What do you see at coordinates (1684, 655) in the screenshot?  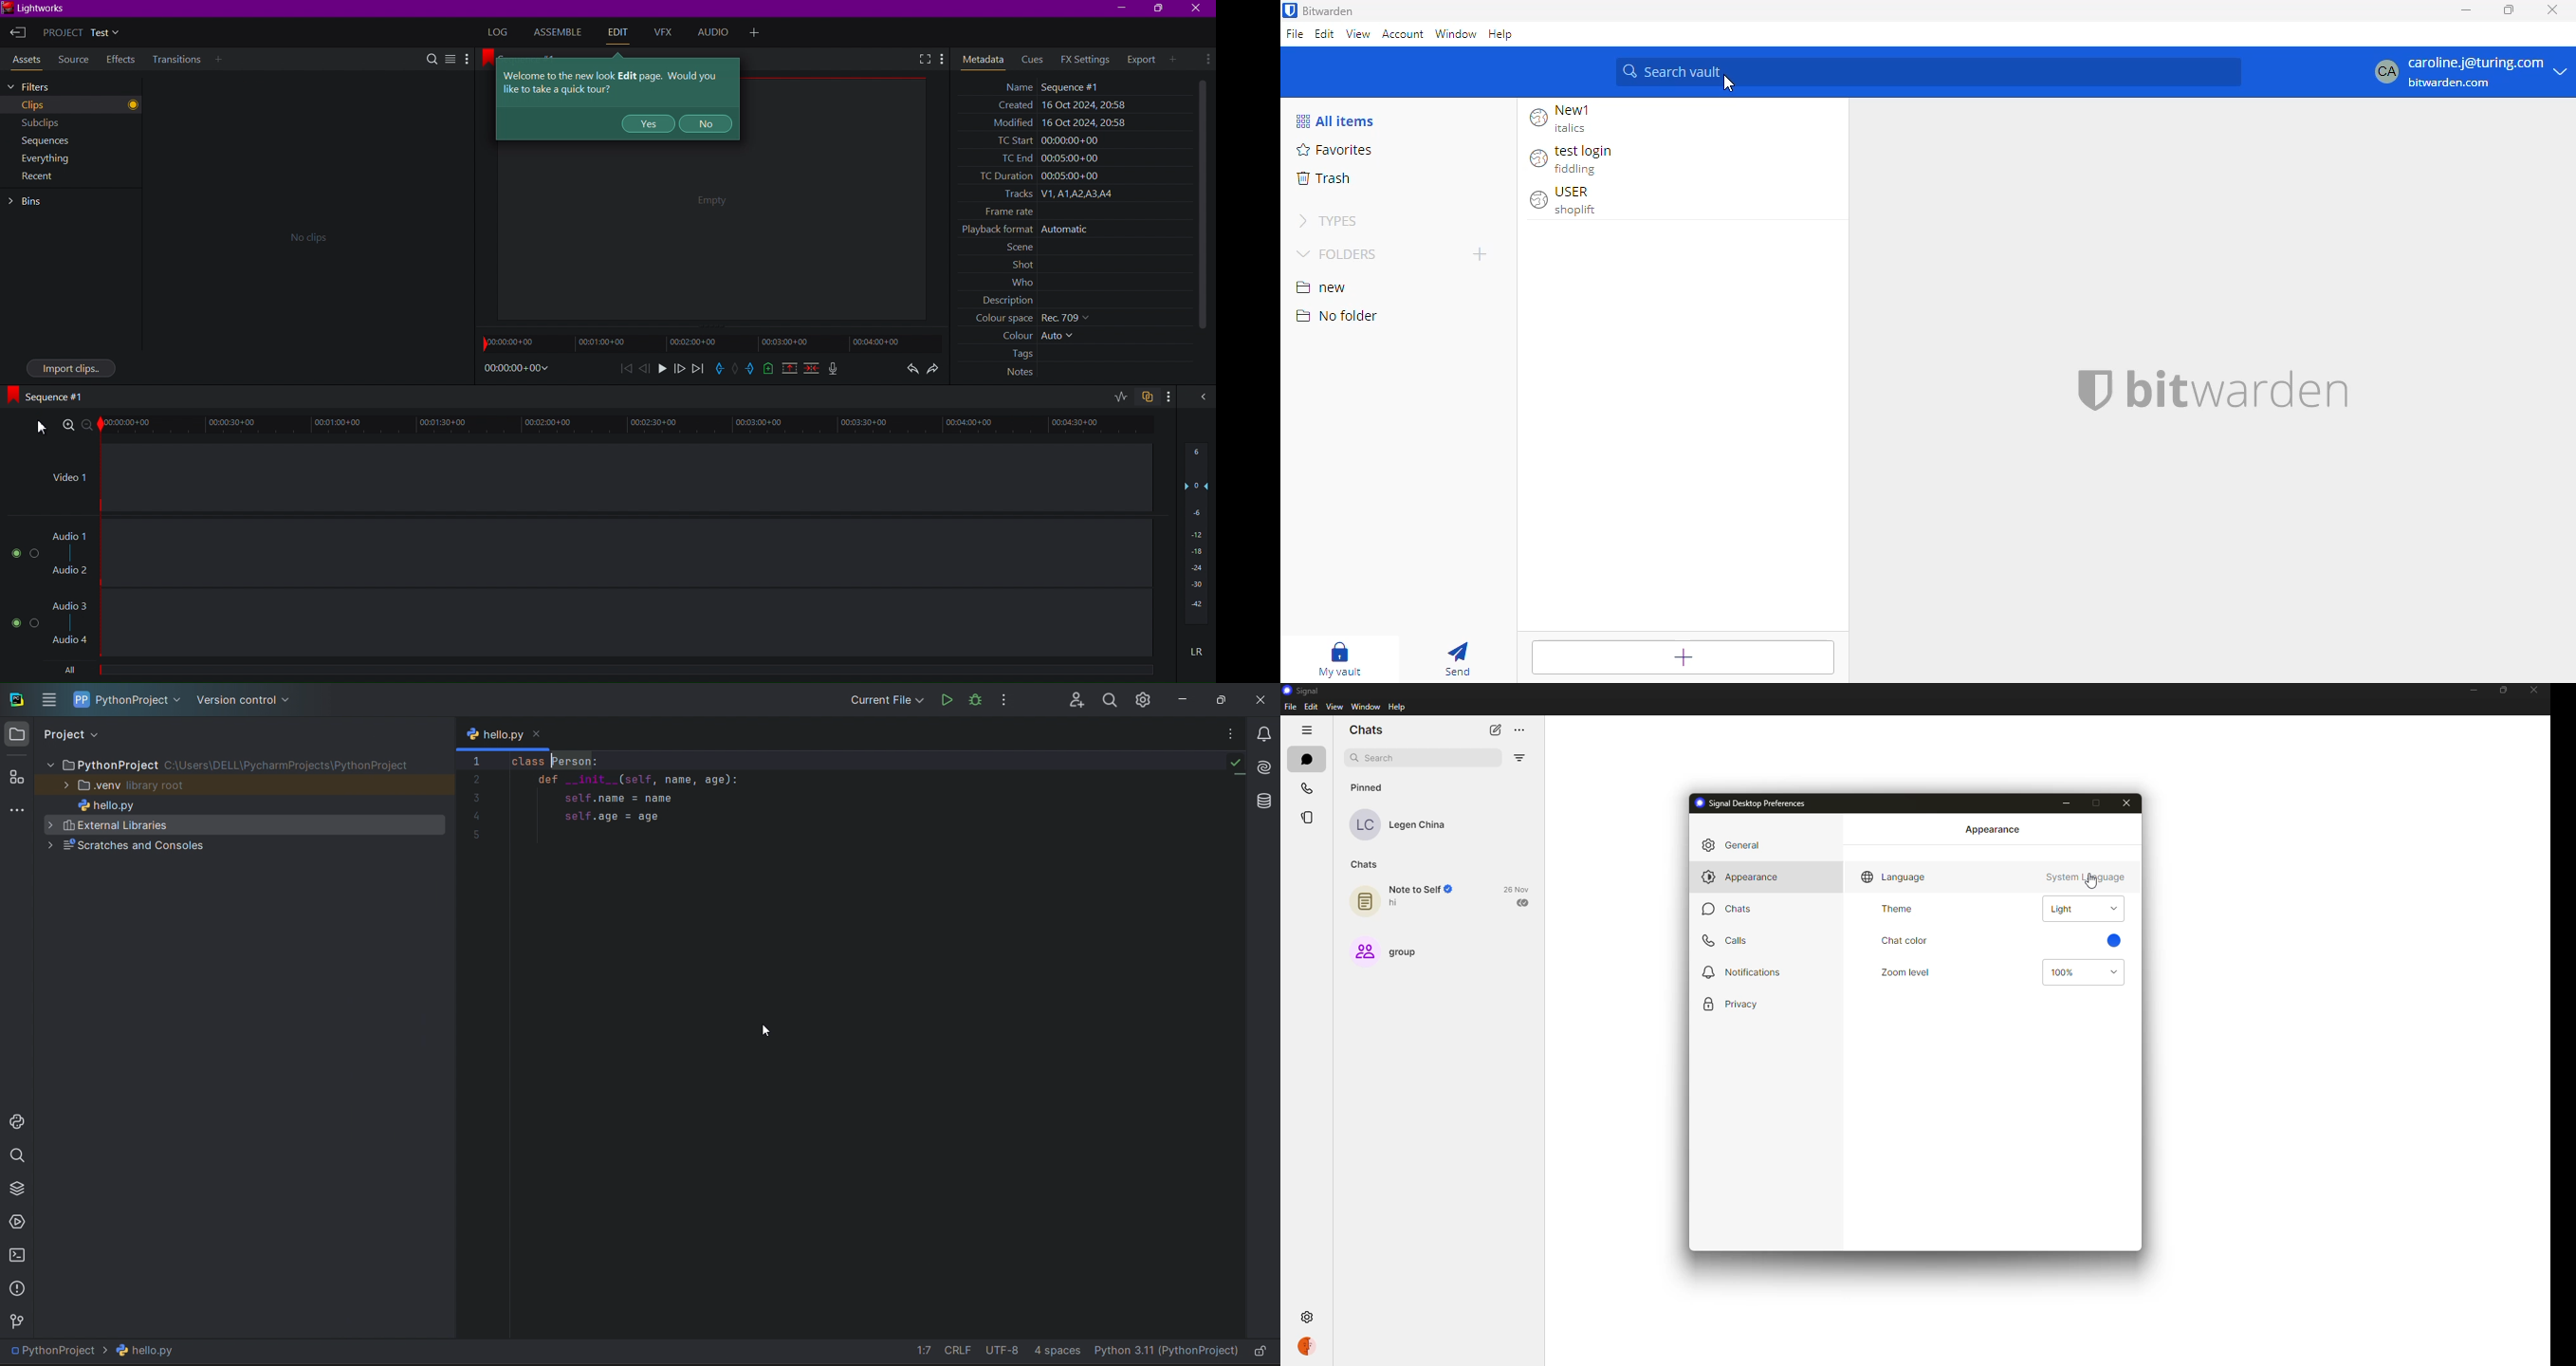 I see `add item` at bounding box center [1684, 655].